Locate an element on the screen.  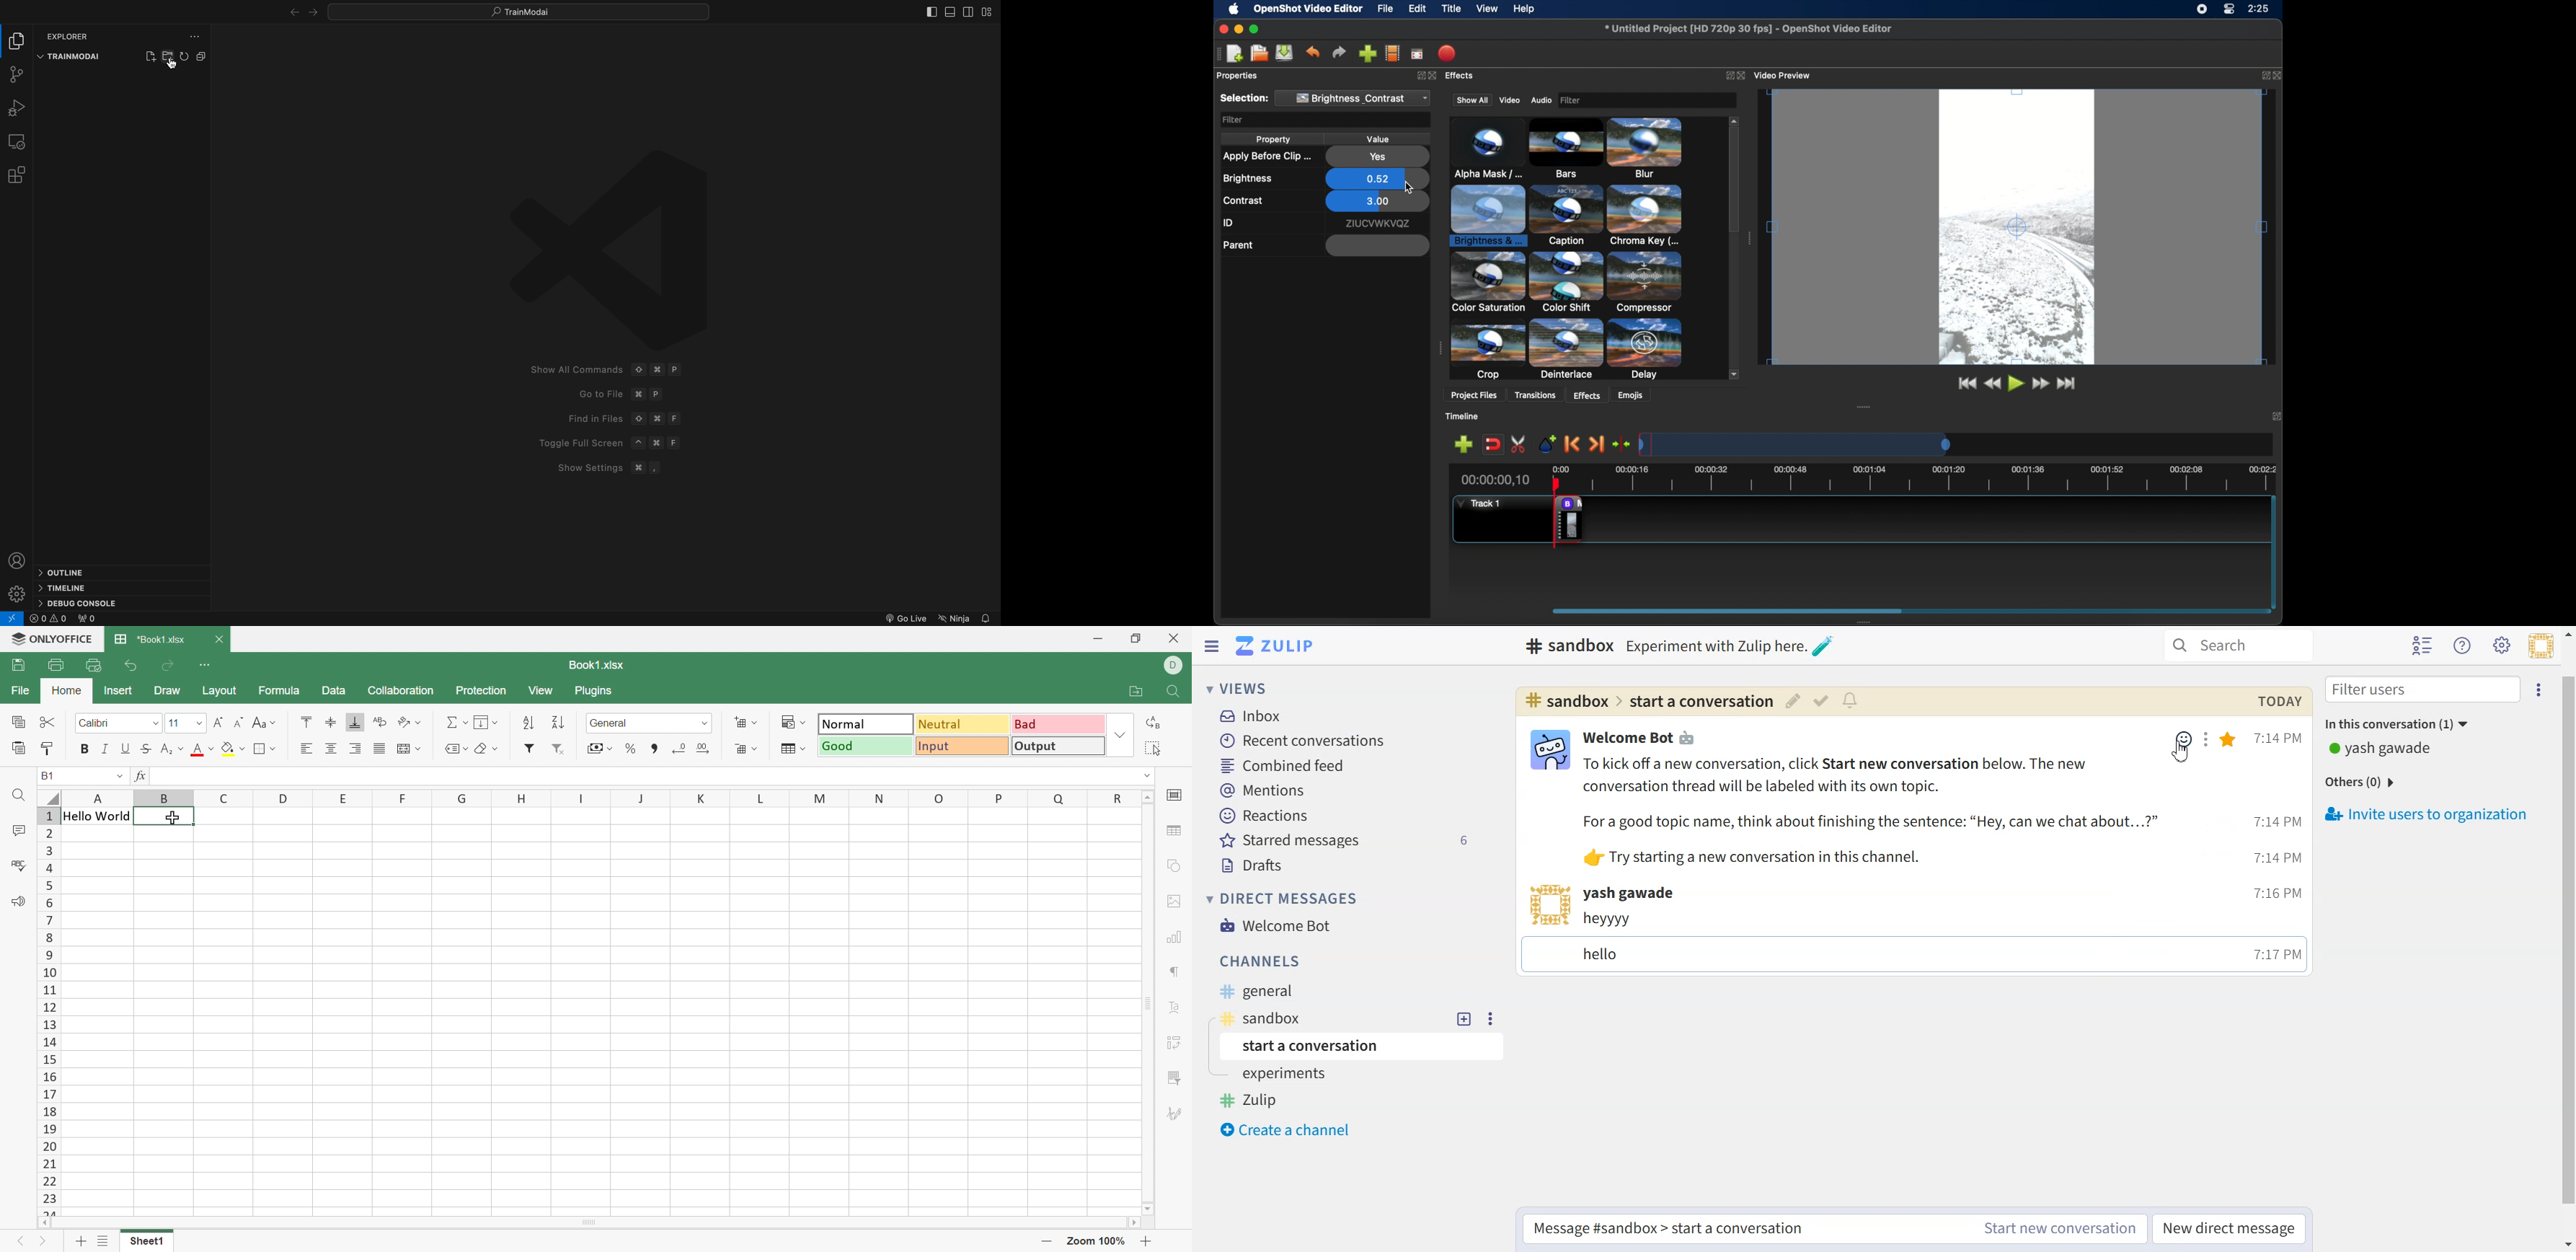
Toggle full screen is located at coordinates (606, 443).